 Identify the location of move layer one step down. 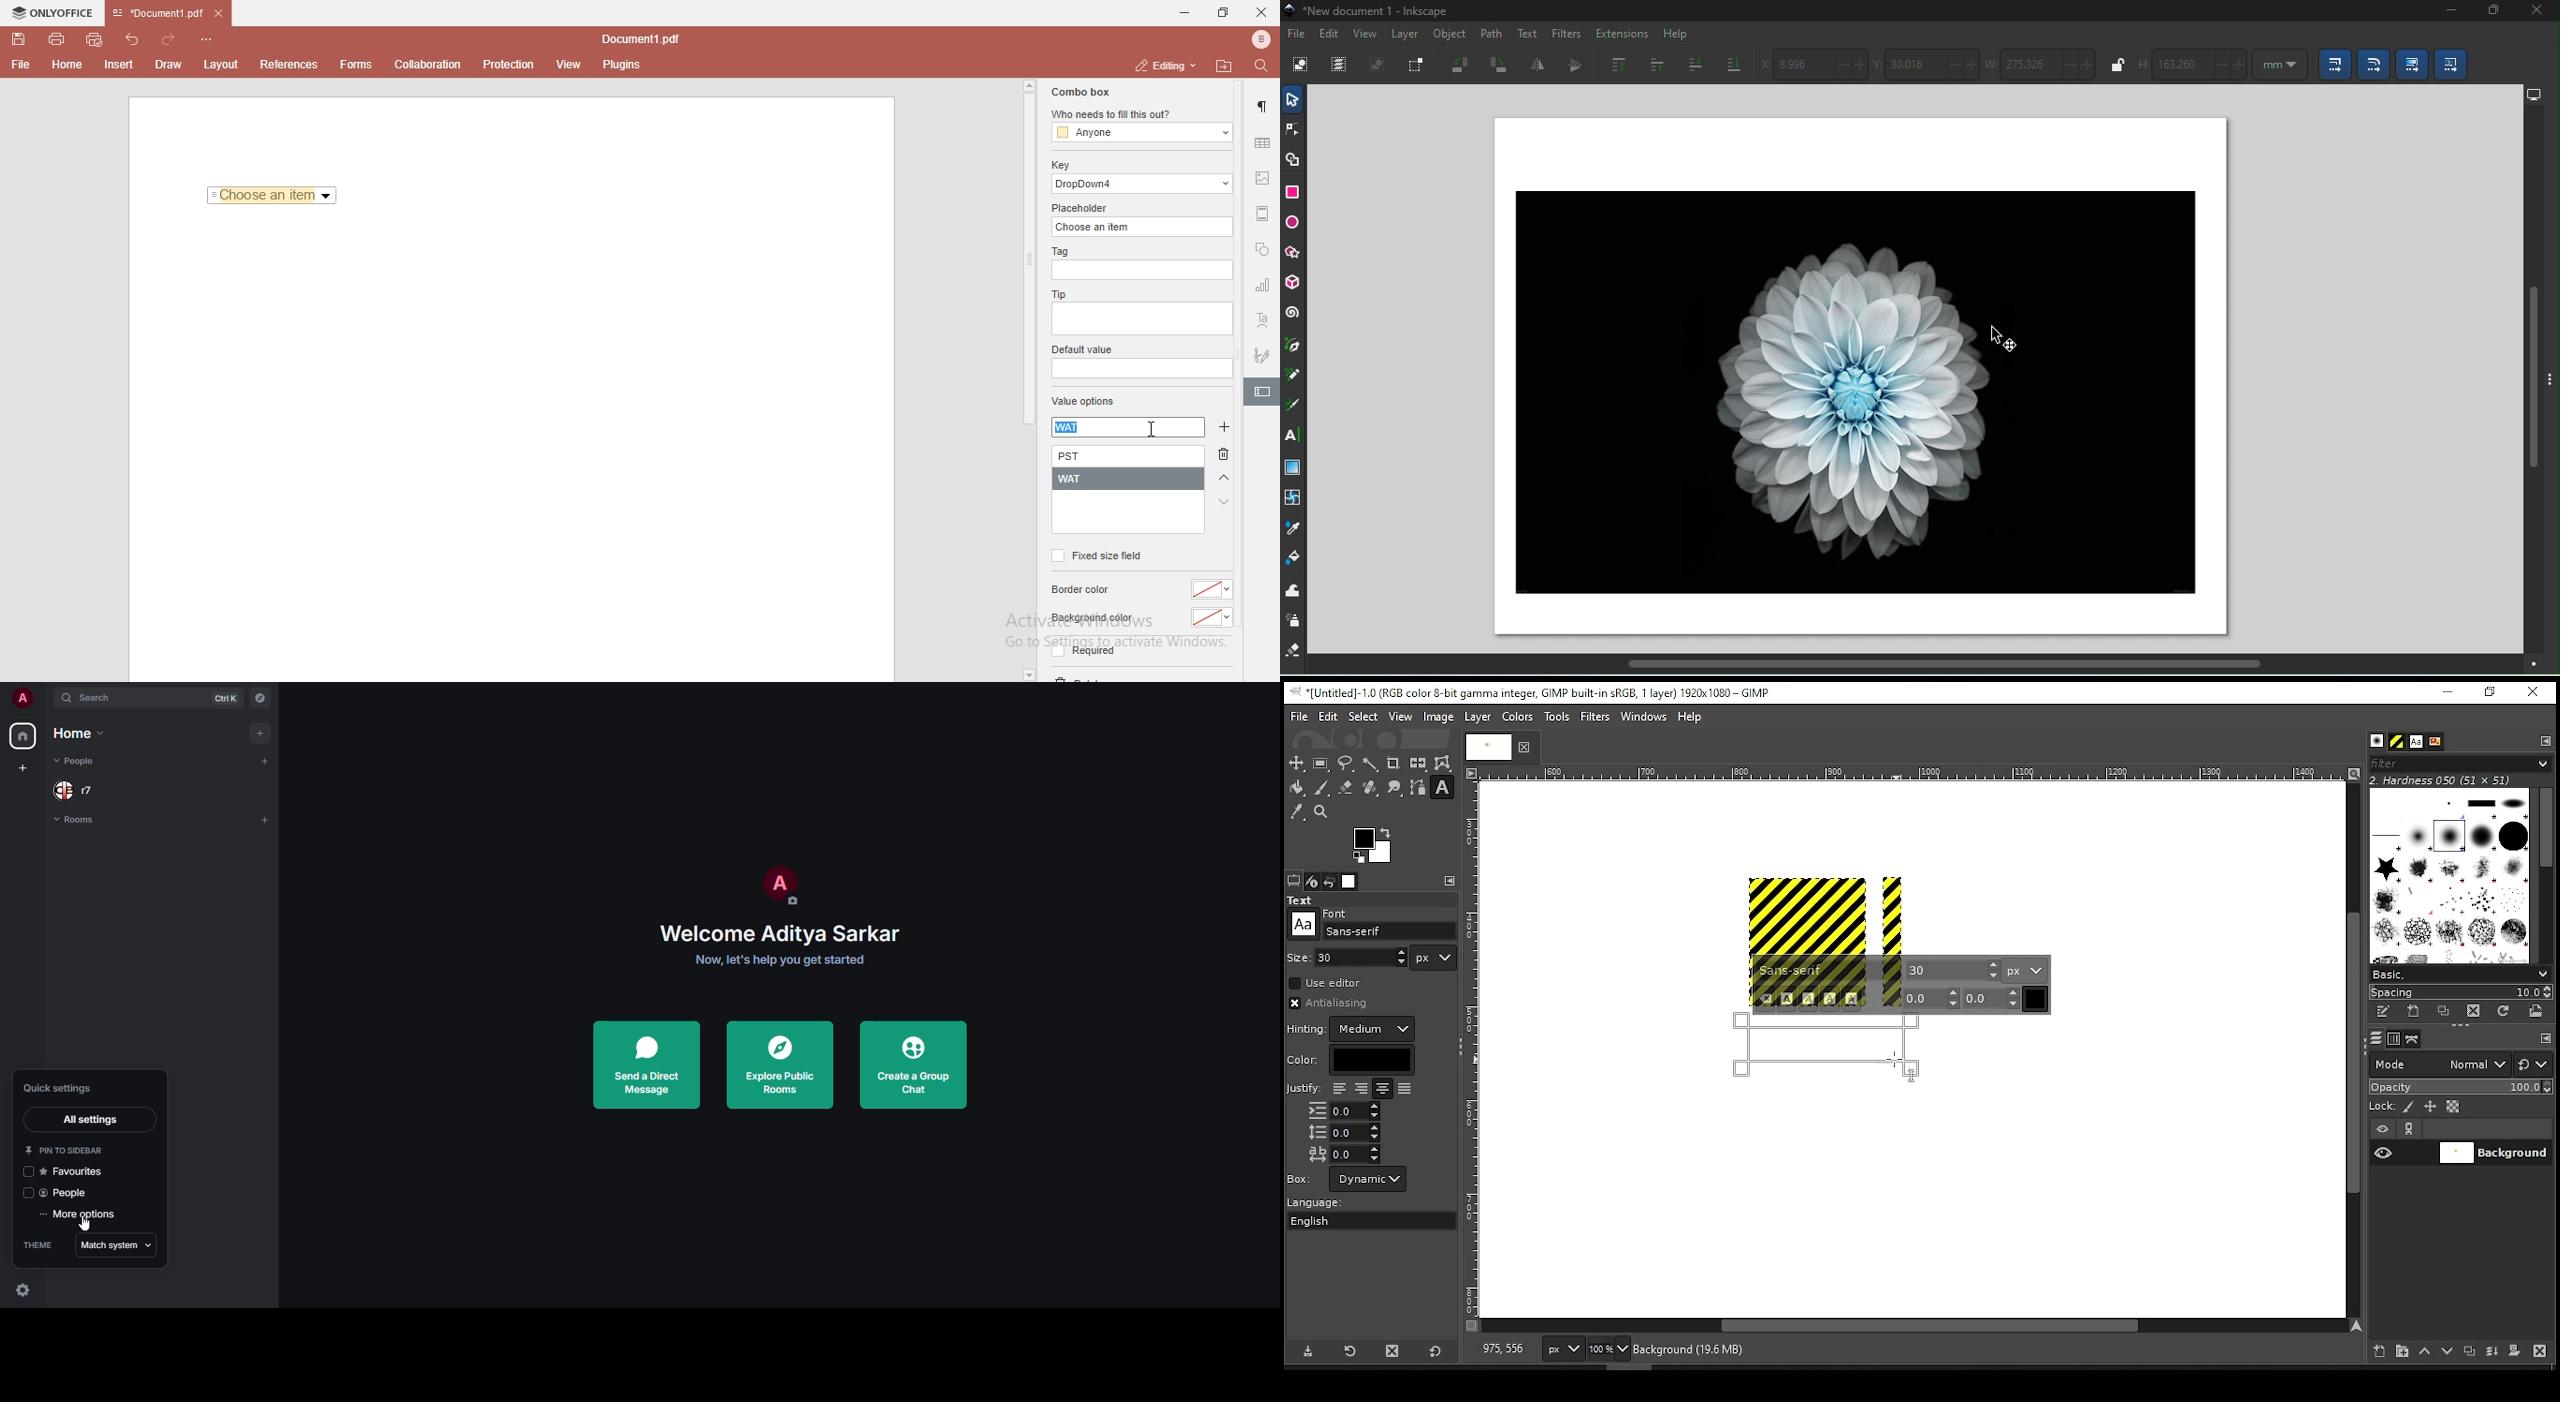
(2448, 1353).